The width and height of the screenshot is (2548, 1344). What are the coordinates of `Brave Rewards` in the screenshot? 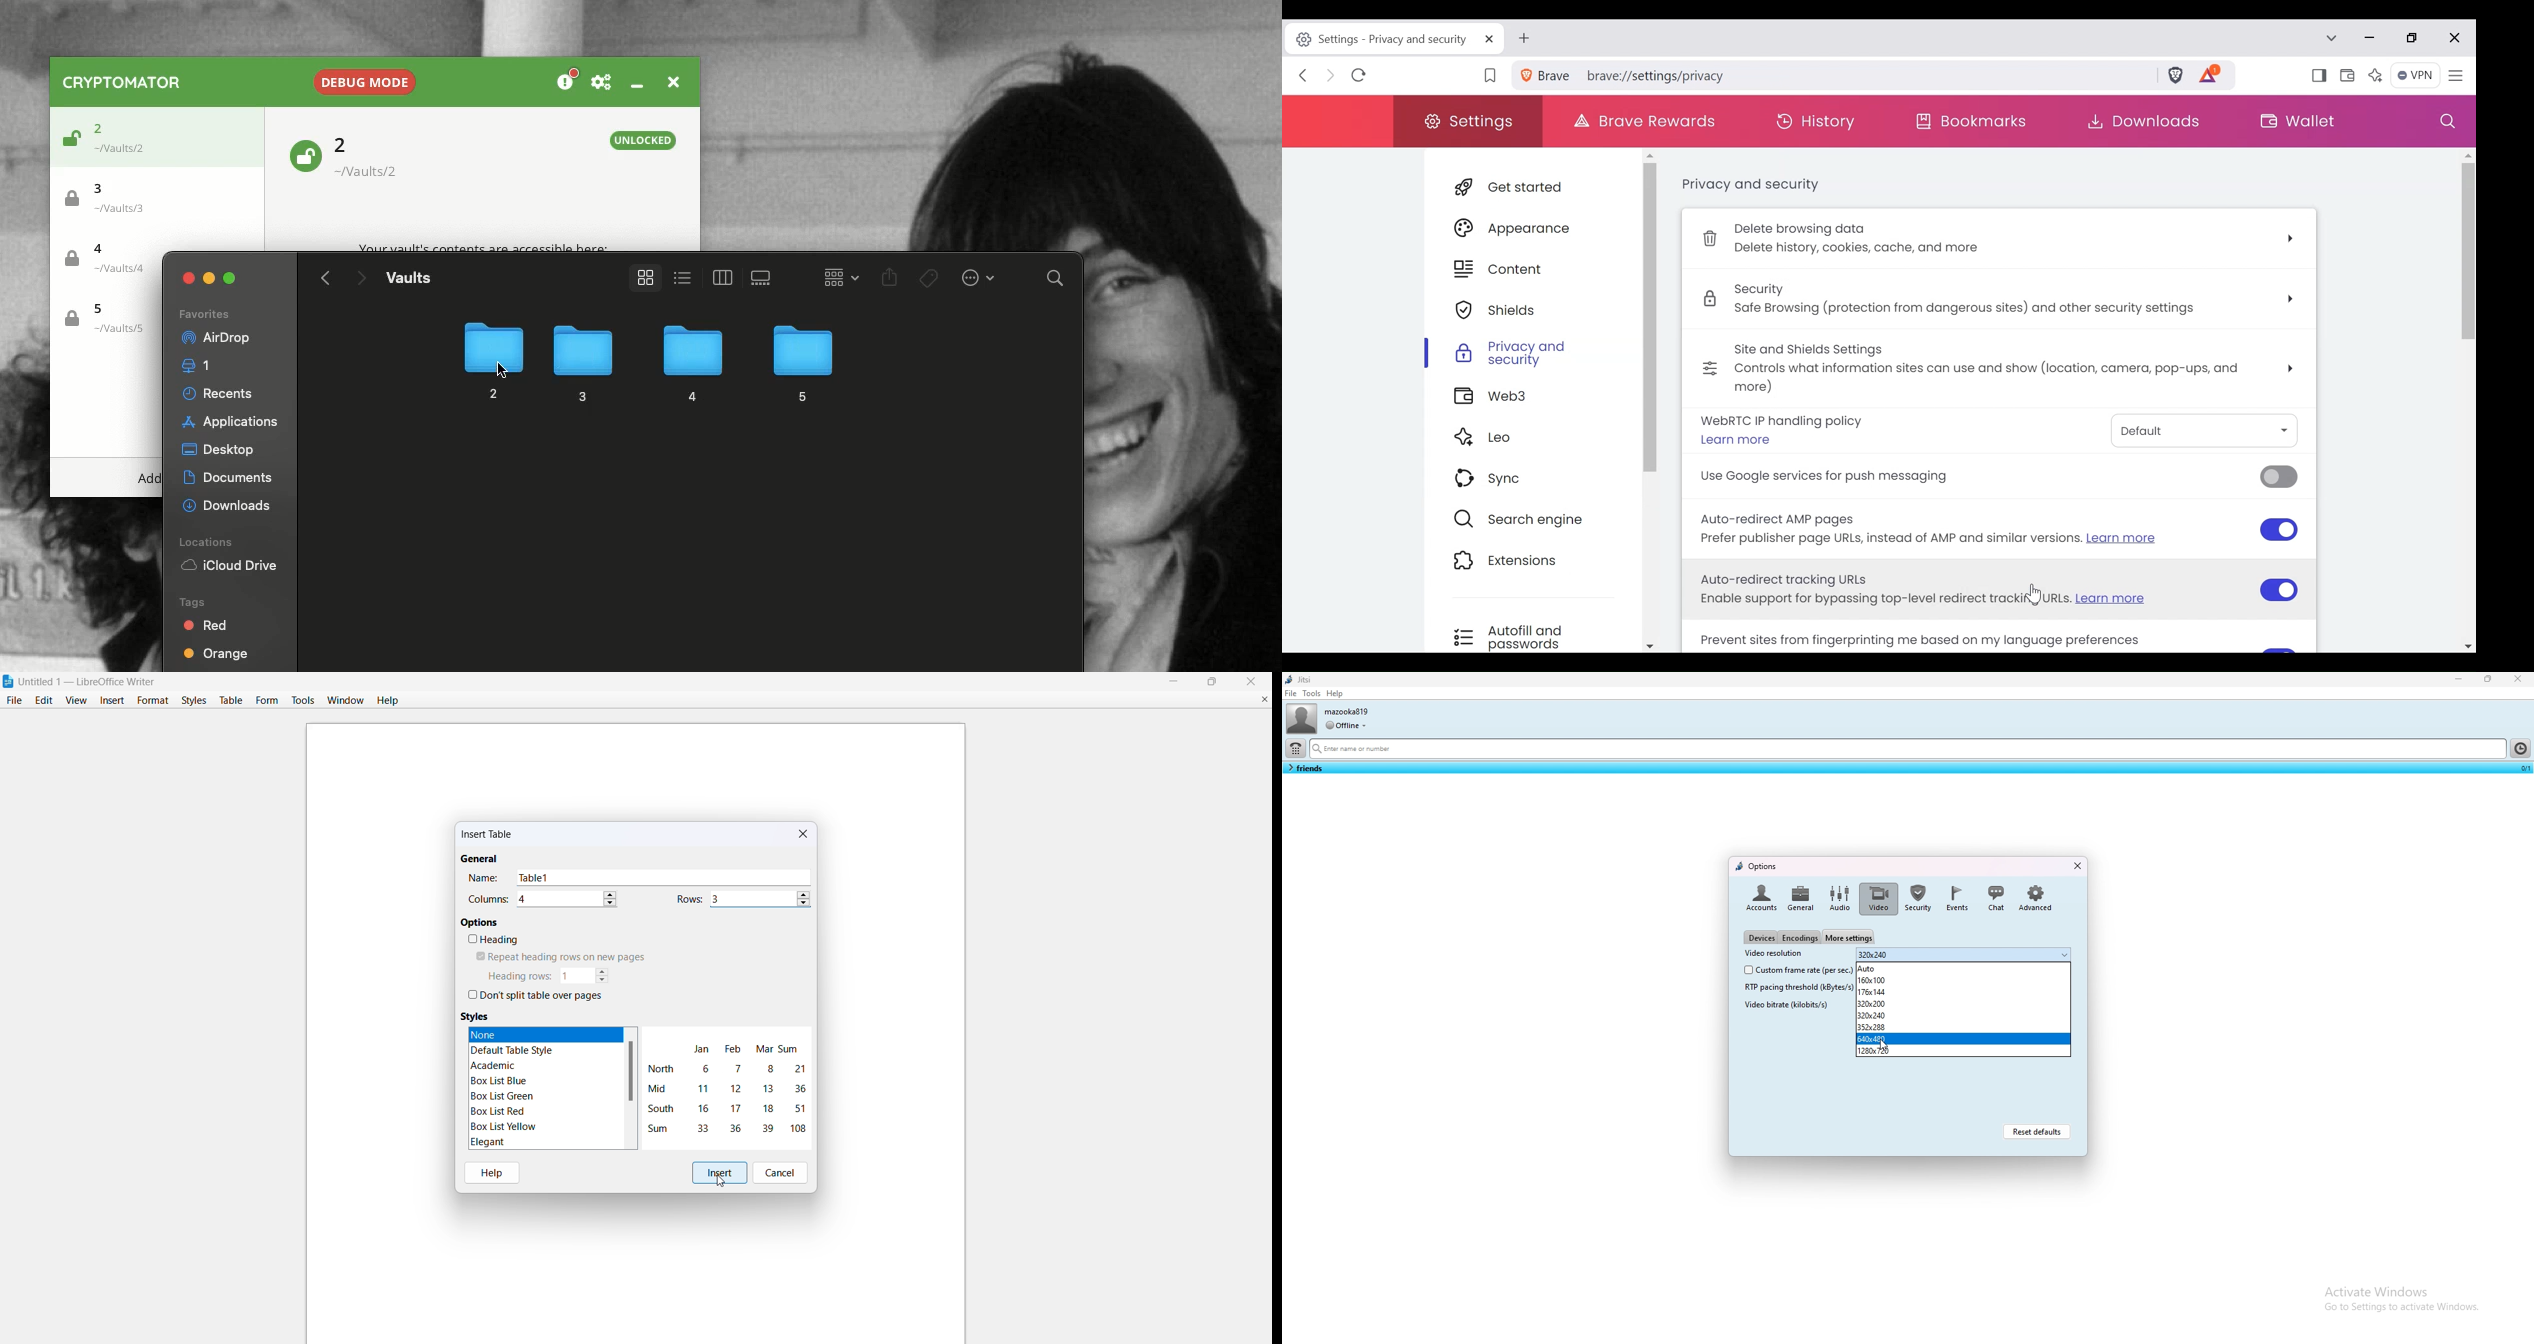 It's located at (1646, 119).